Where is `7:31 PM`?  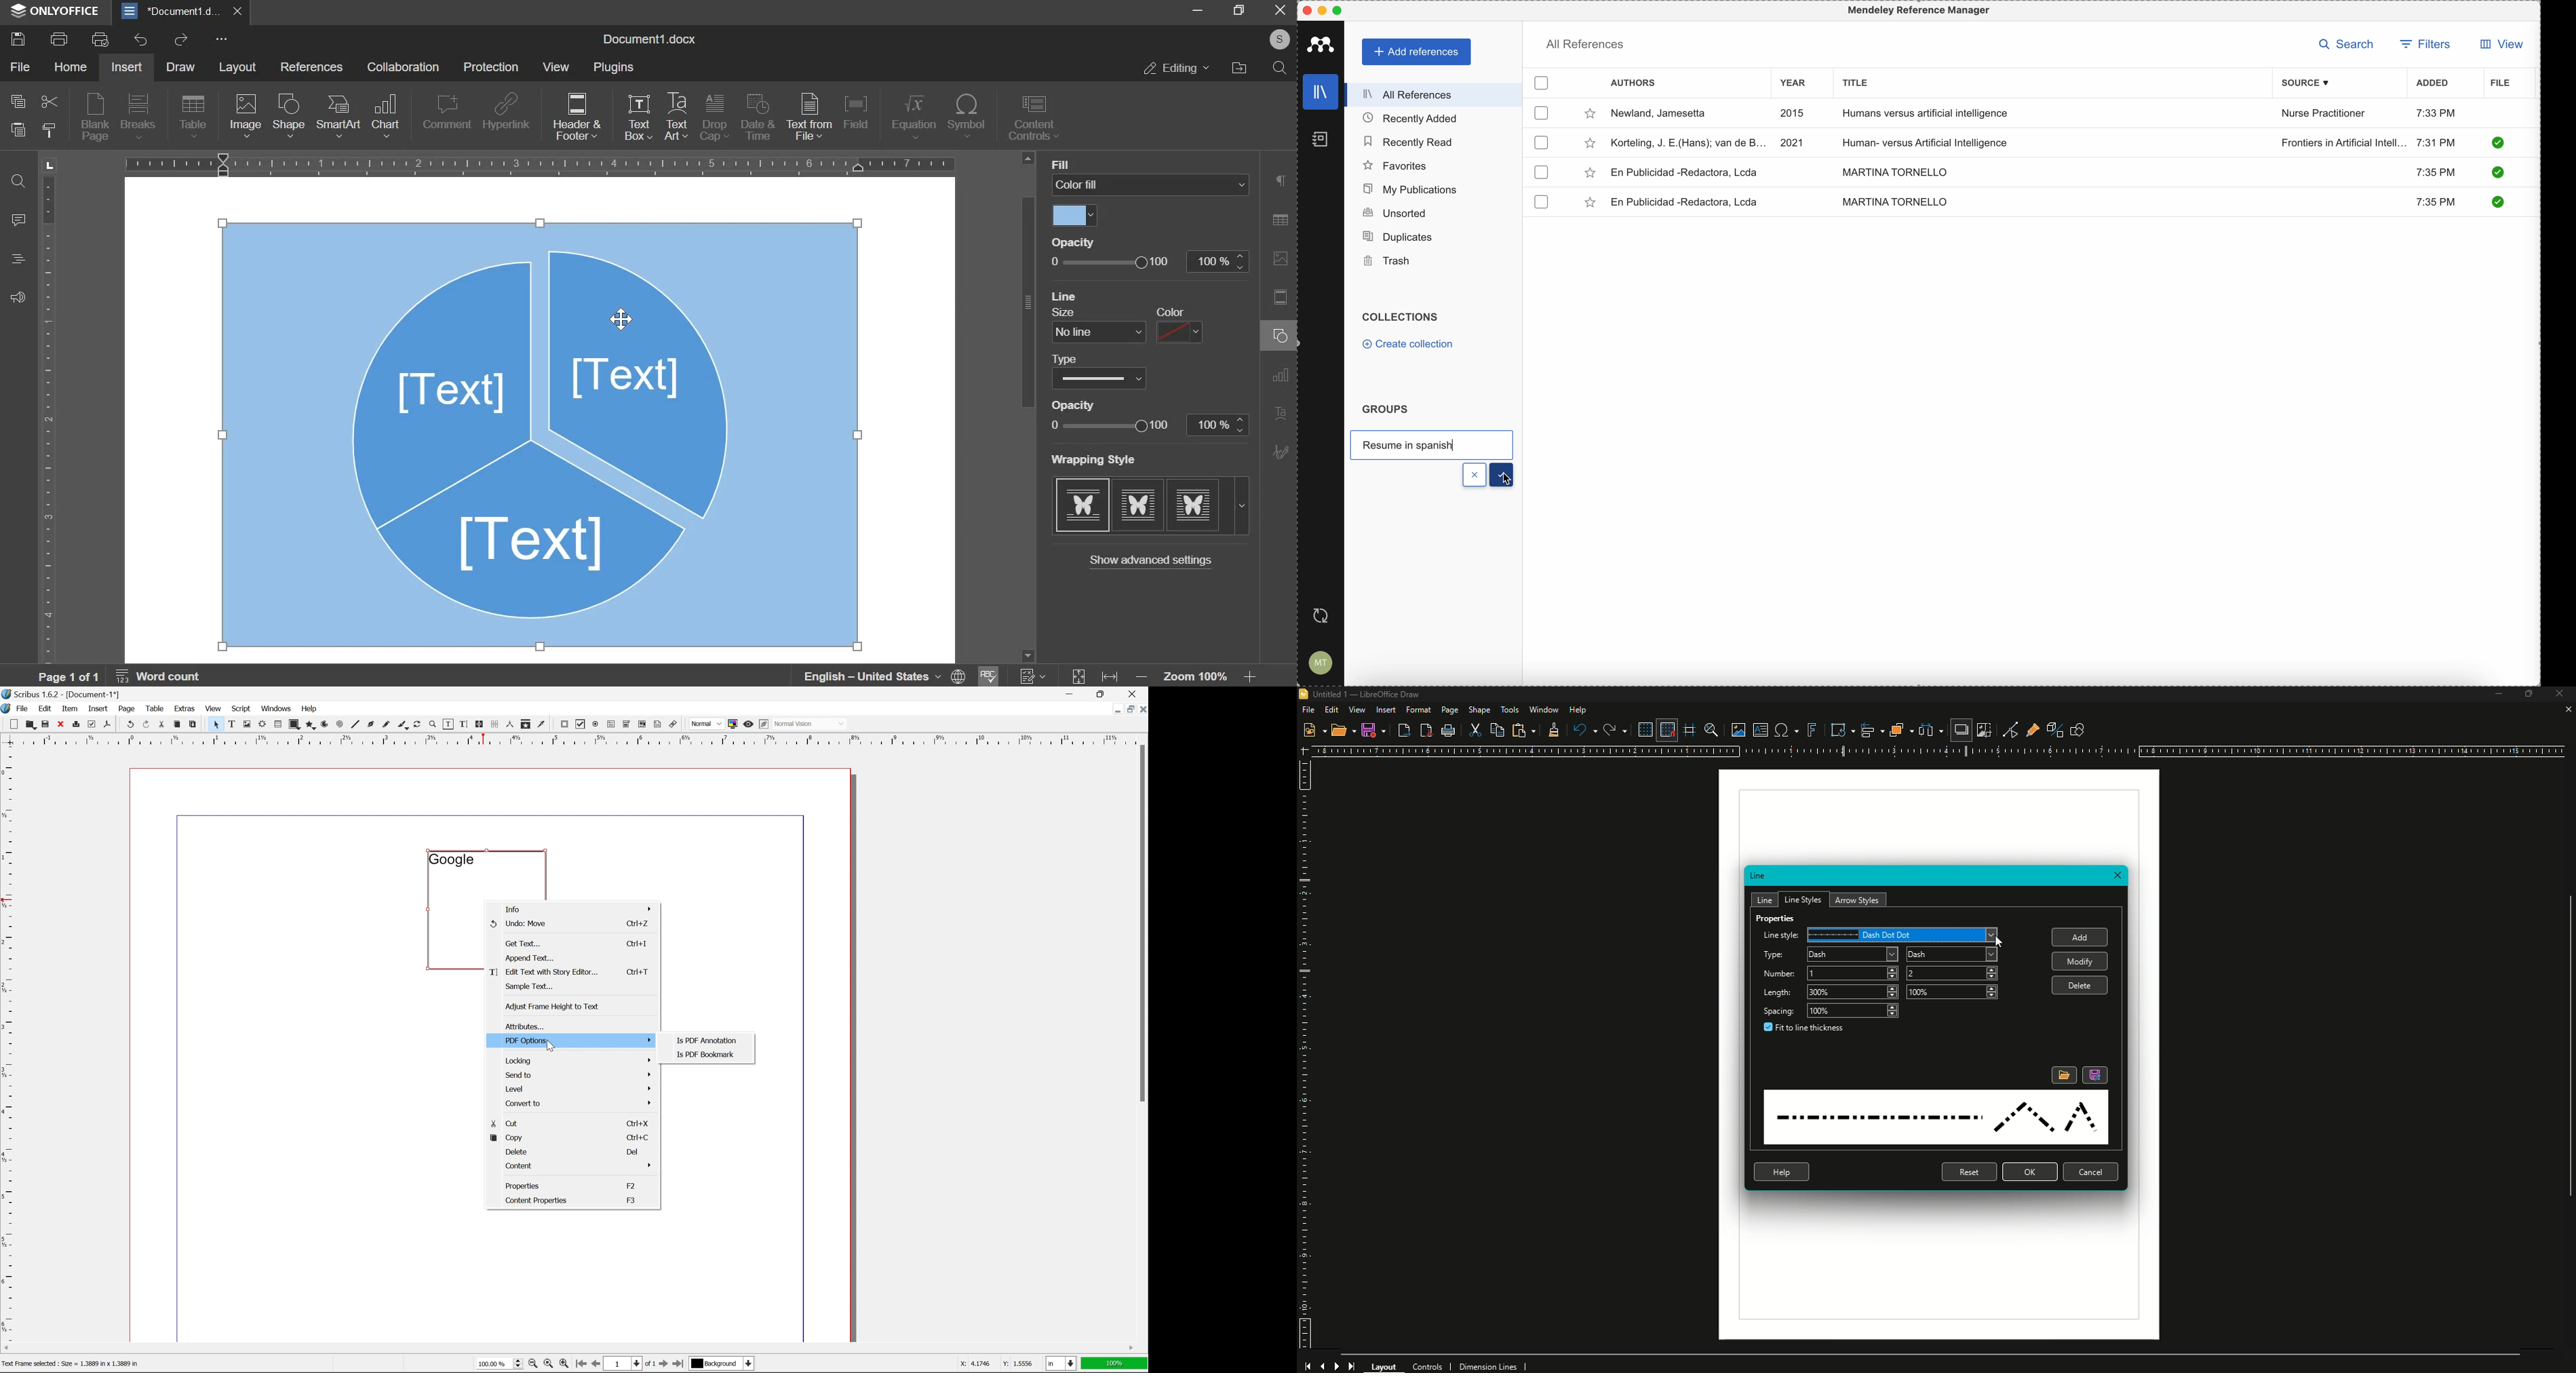
7:31 PM is located at coordinates (2436, 142).